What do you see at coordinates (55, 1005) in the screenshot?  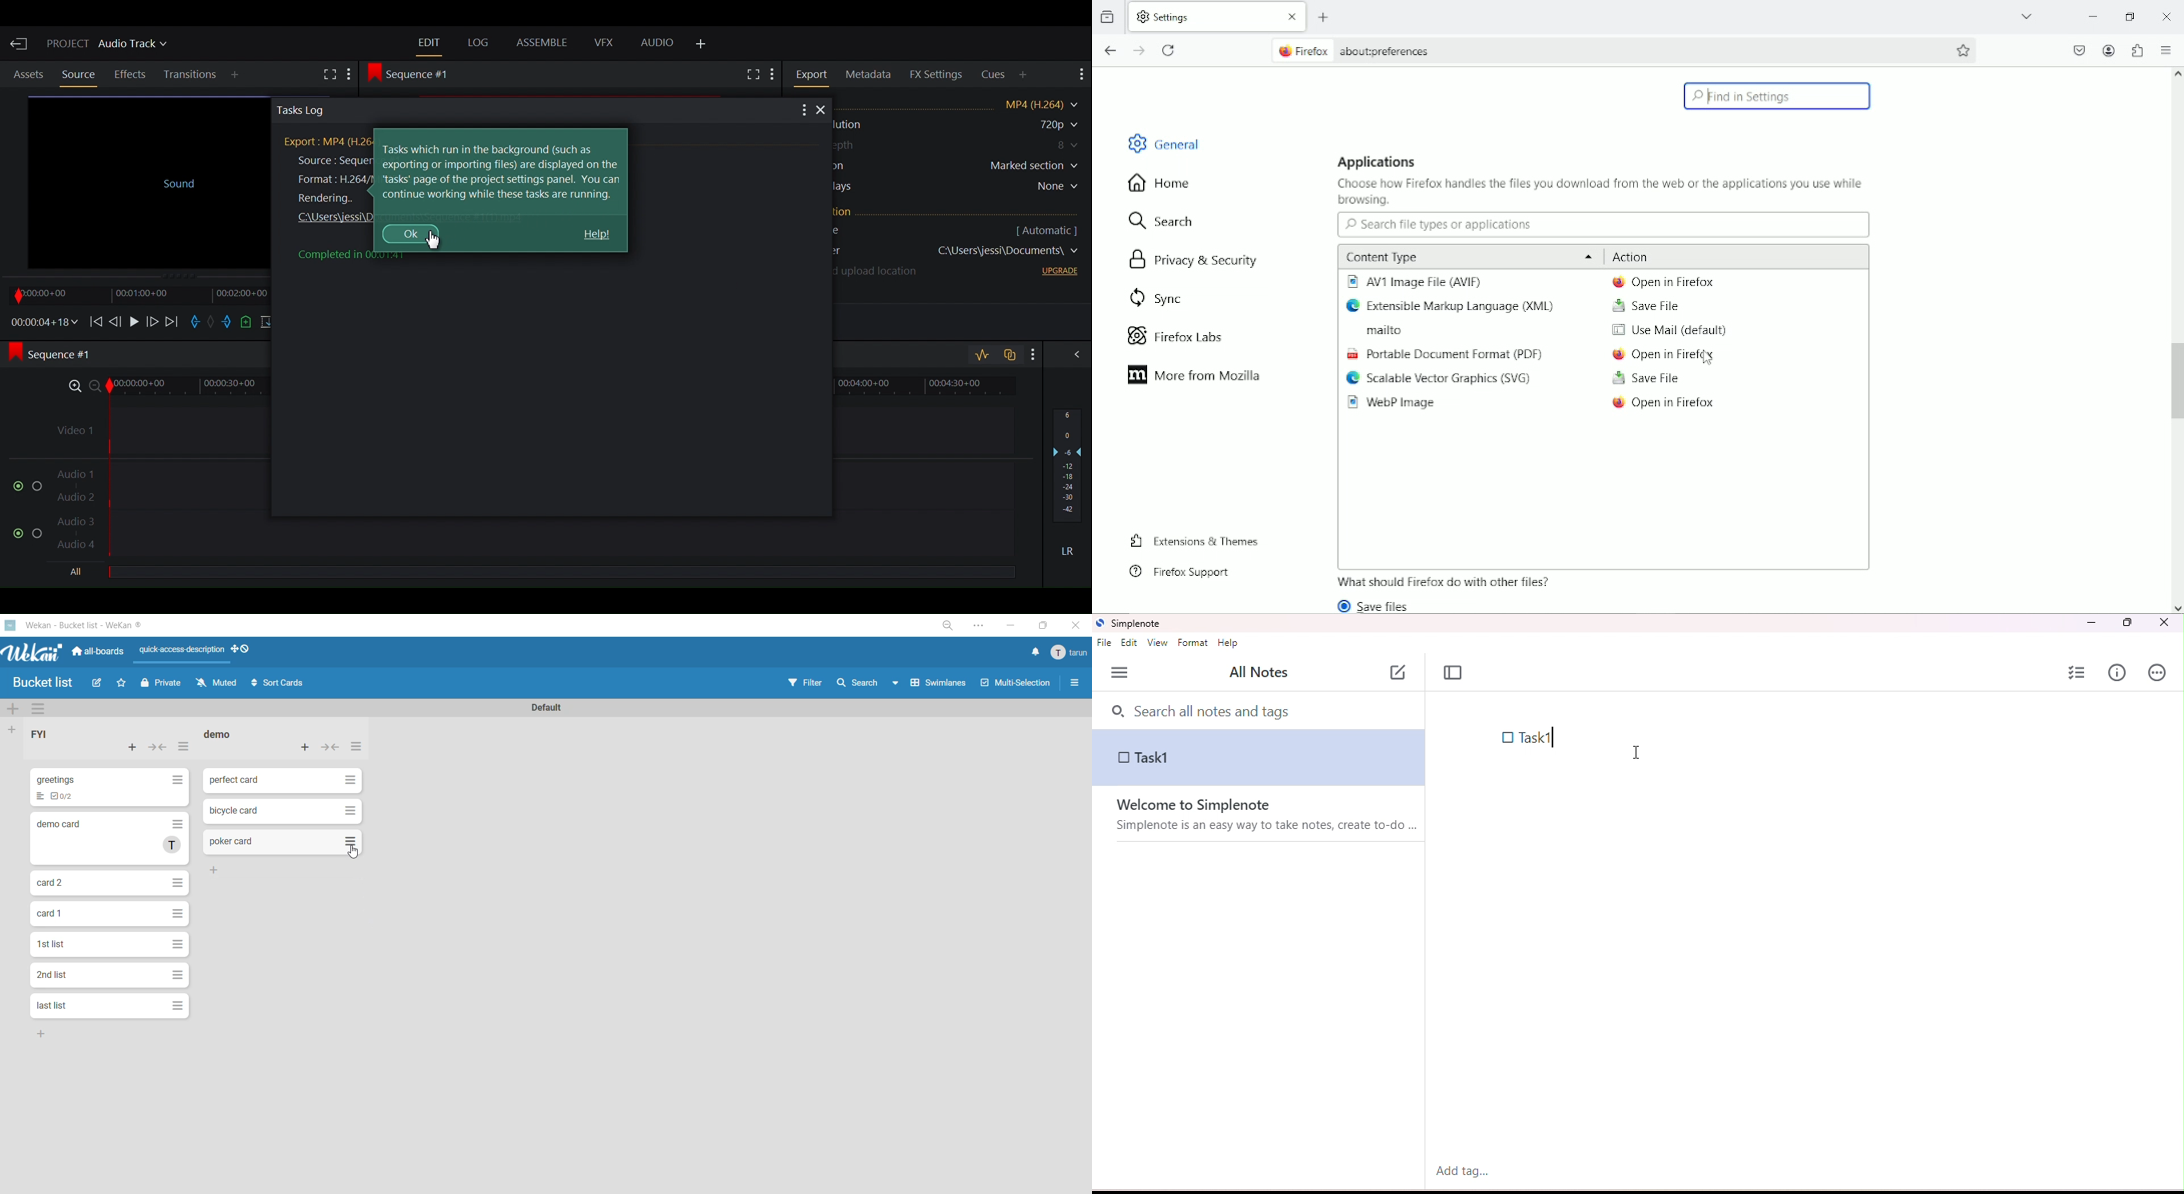 I see `last list` at bounding box center [55, 1005].